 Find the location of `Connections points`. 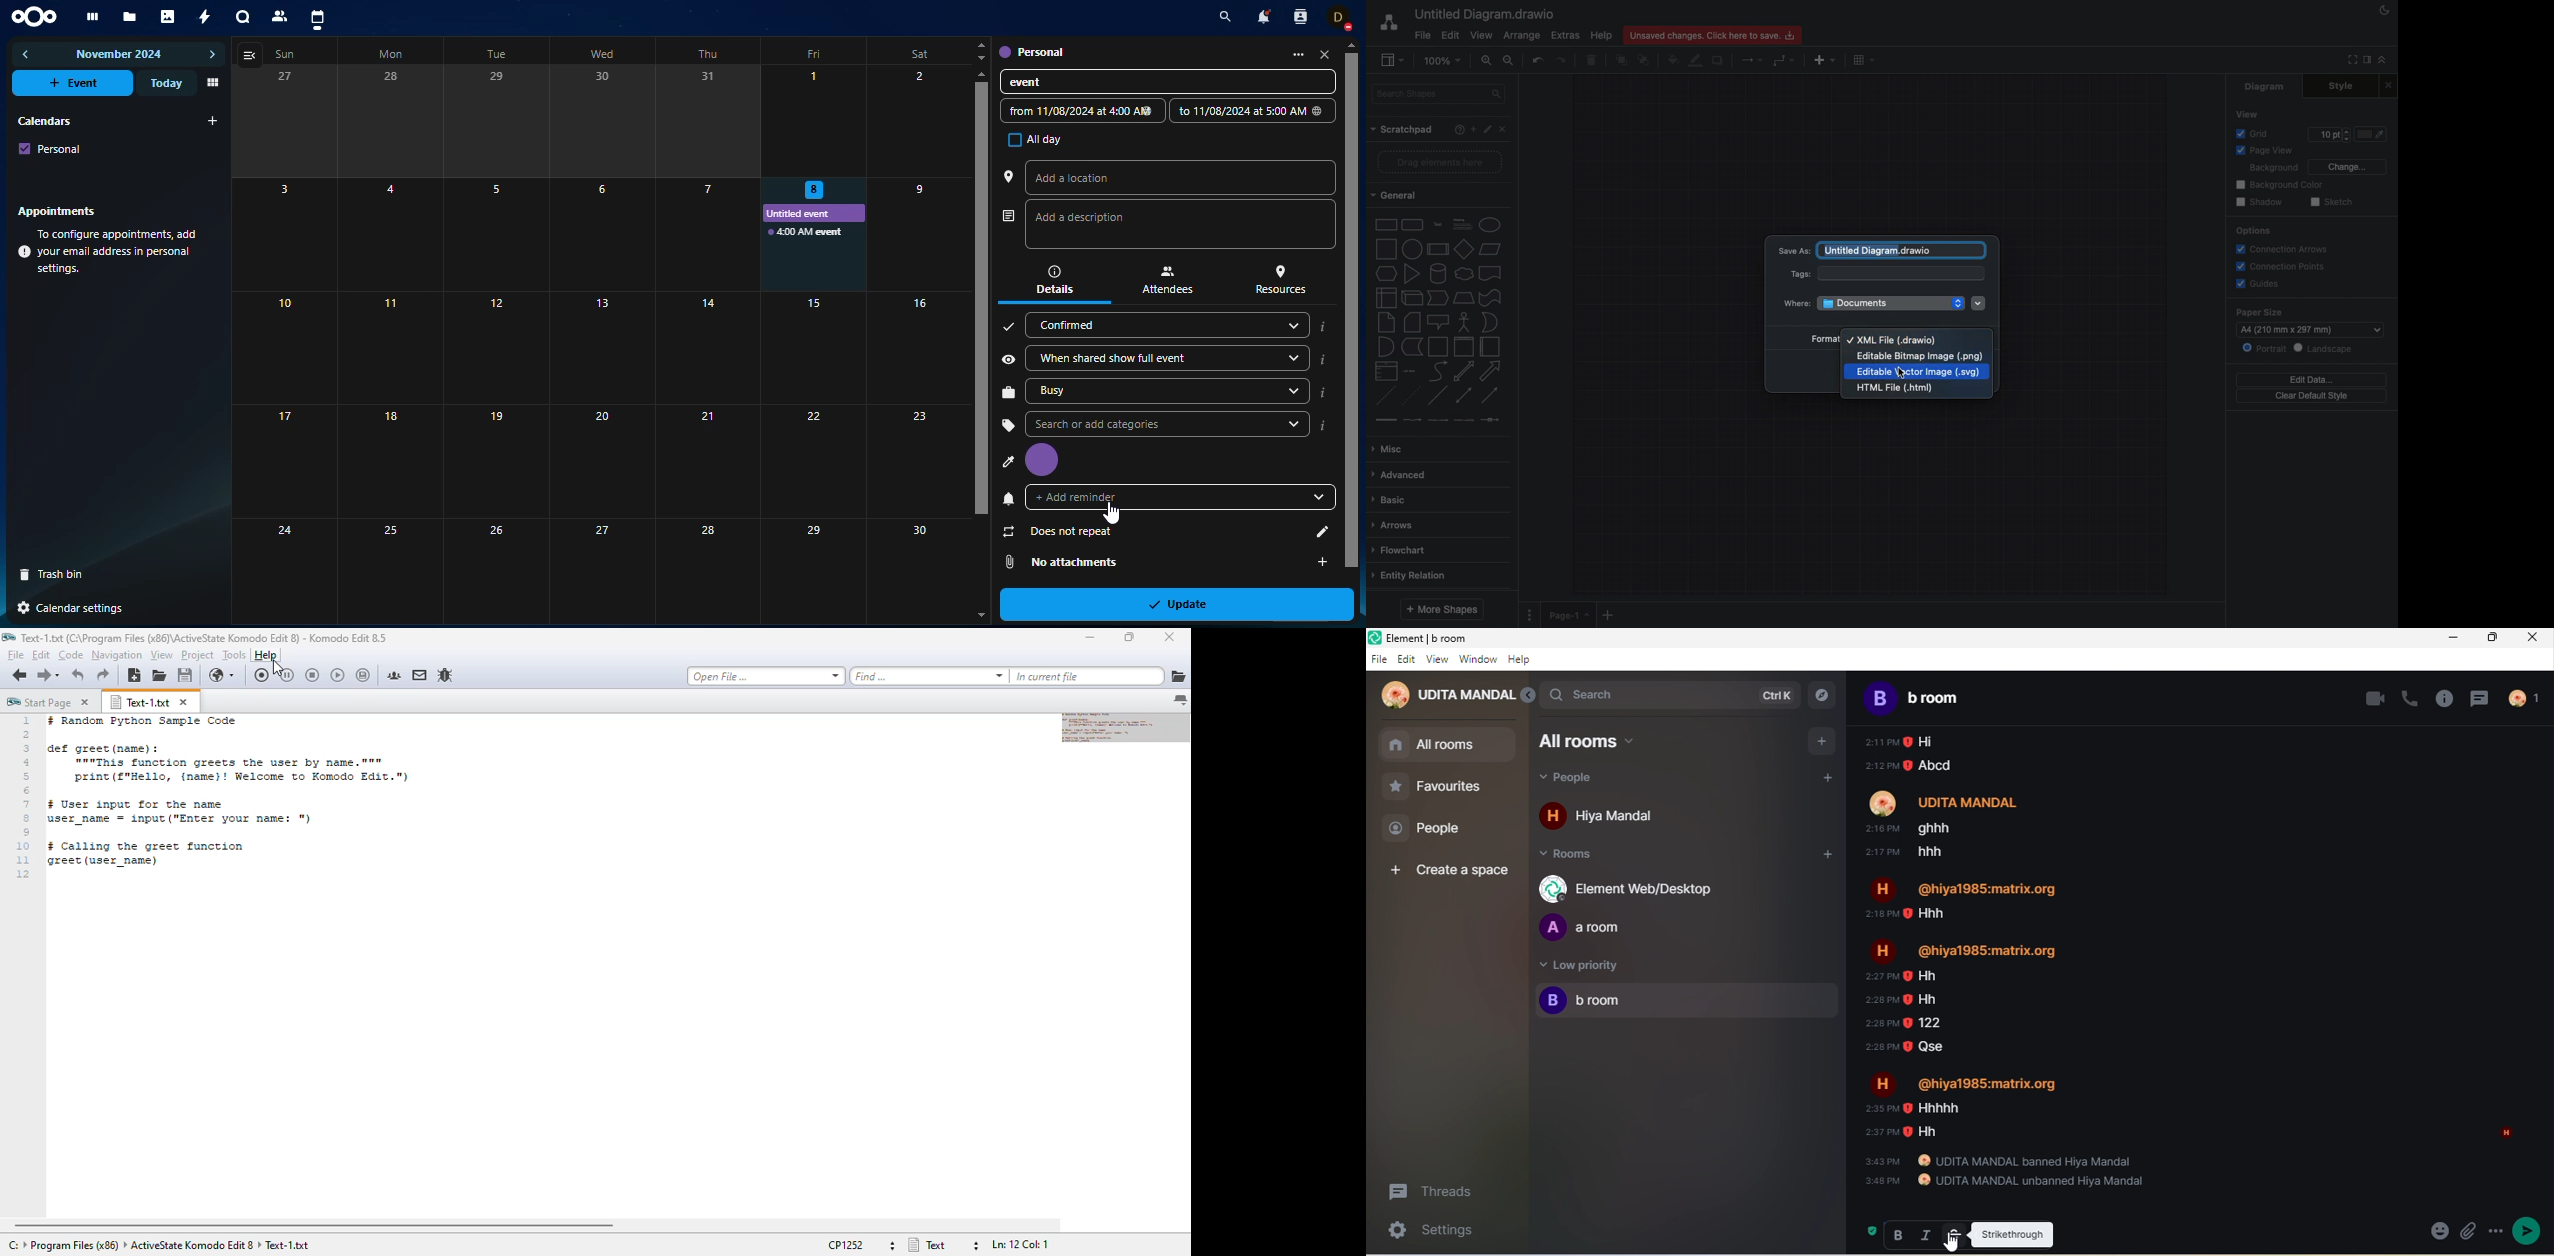

Connections points is located at coordinates (2282, 267).